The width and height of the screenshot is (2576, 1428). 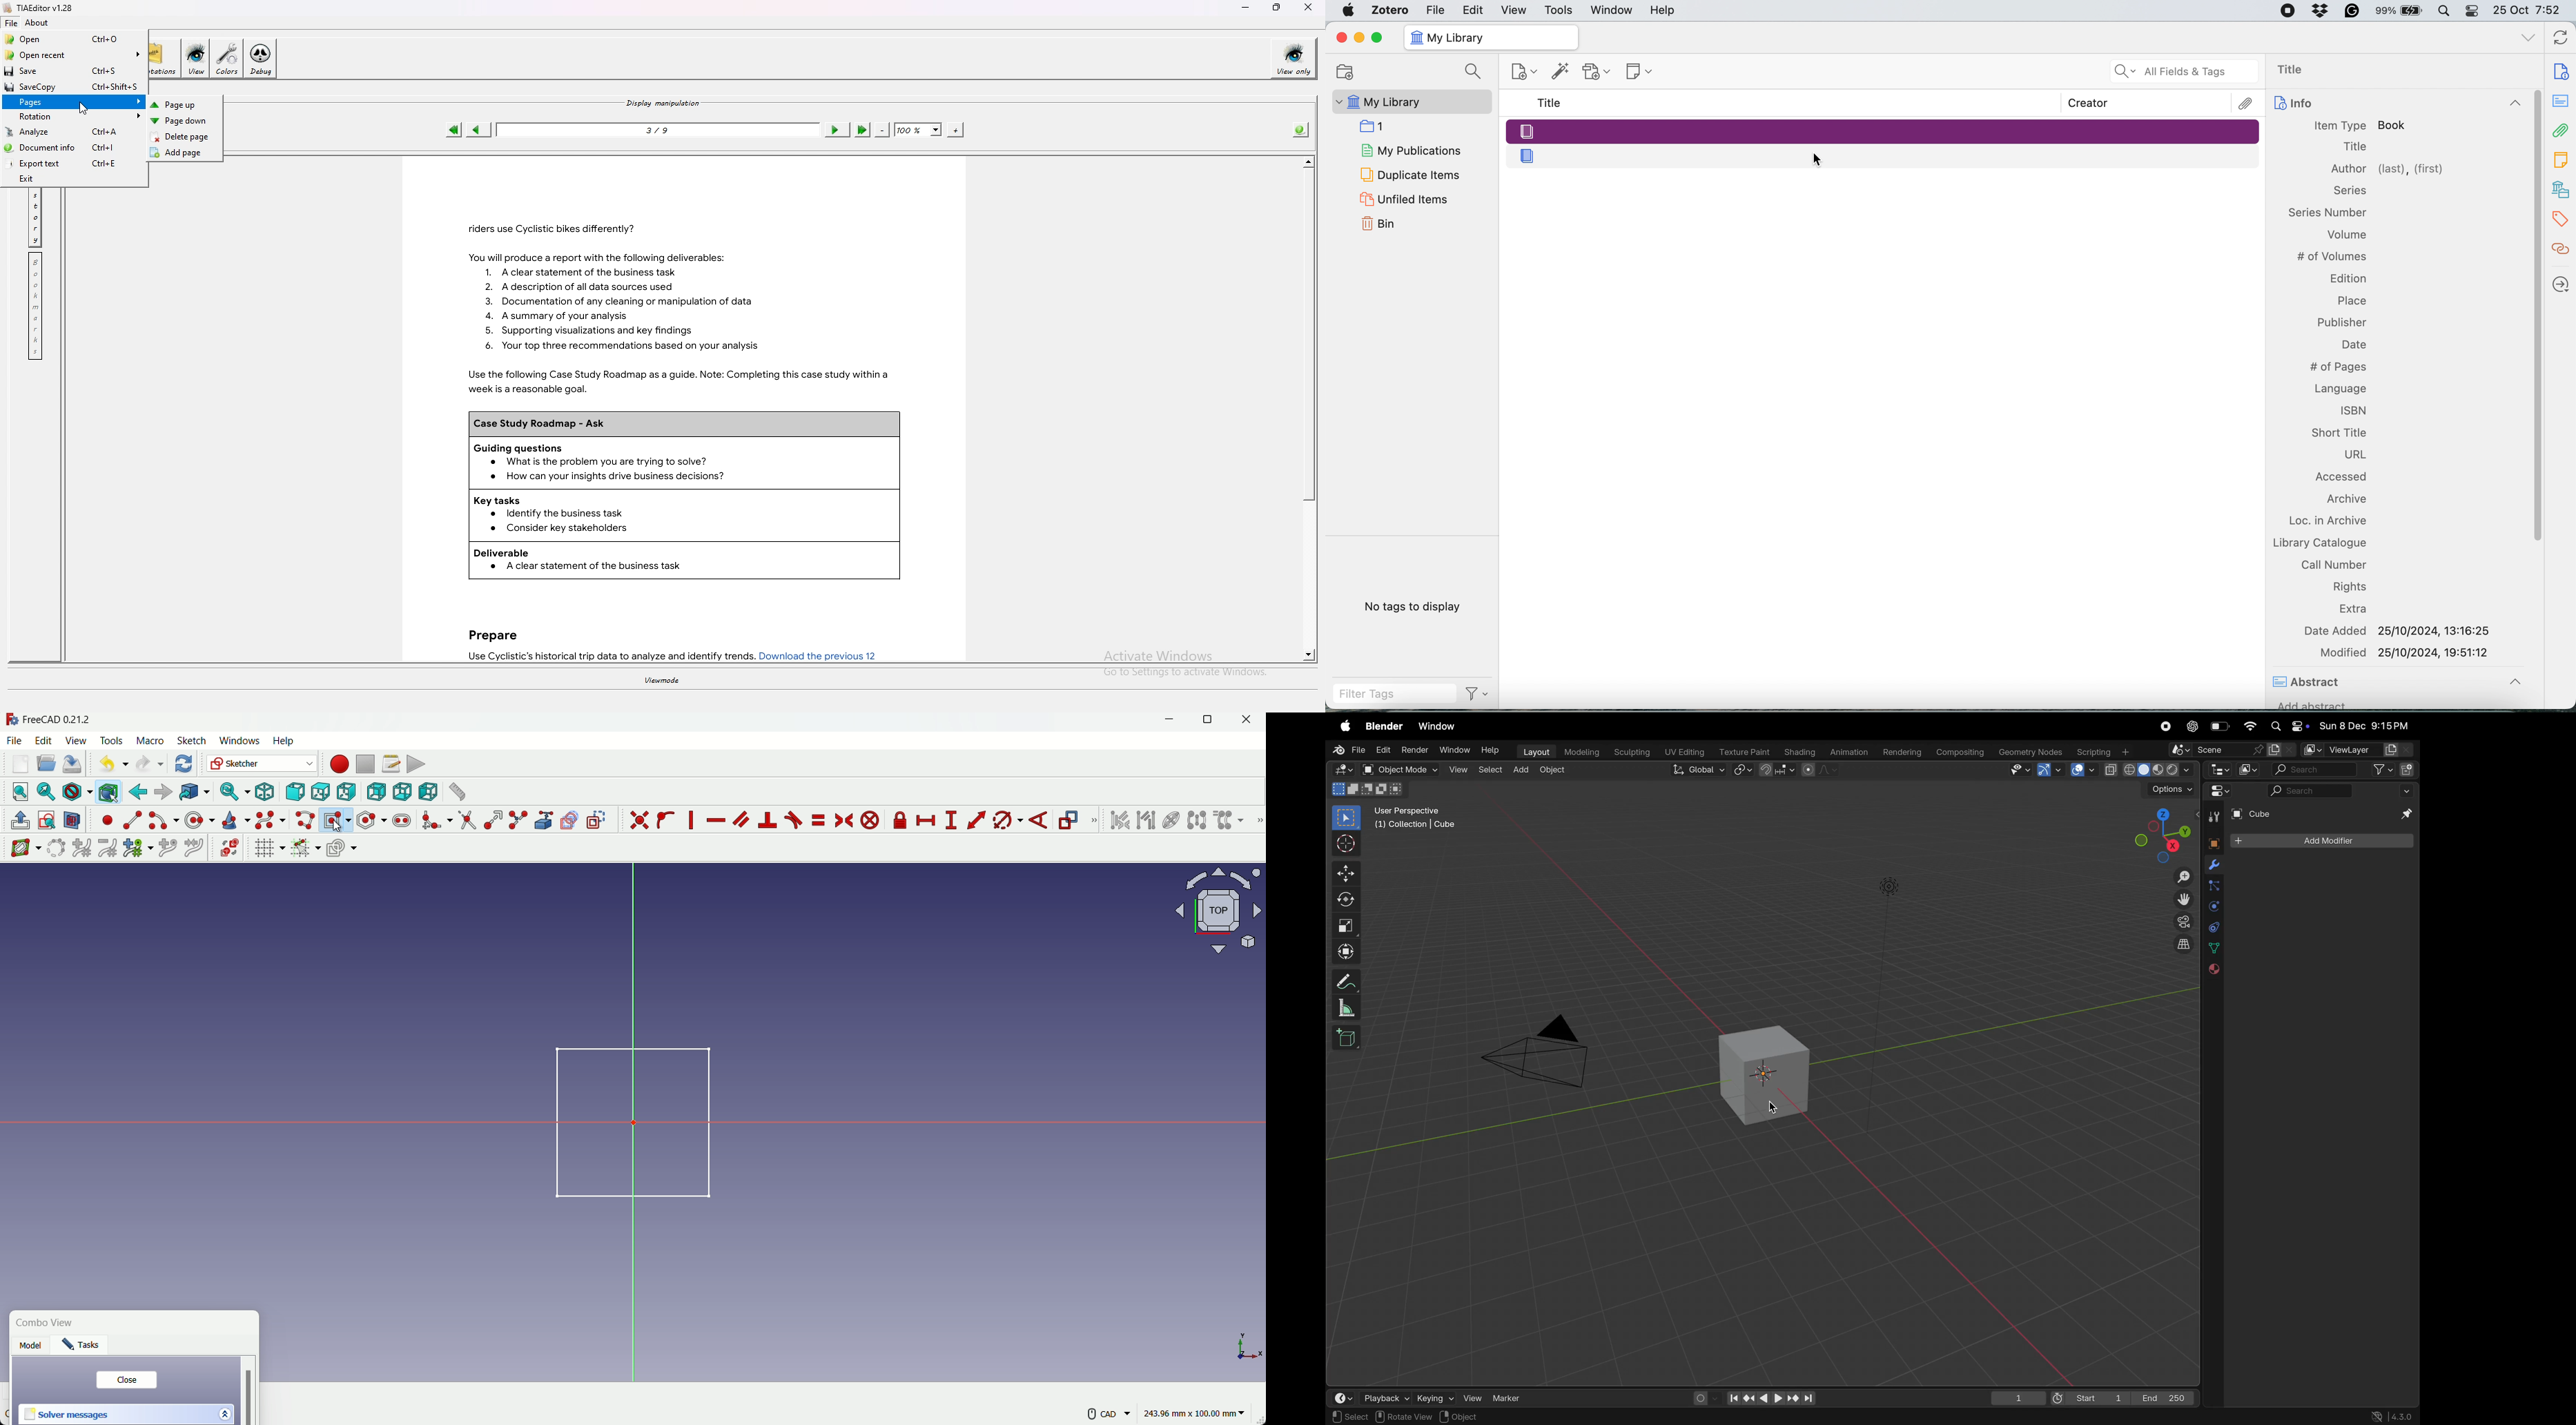 I want to click on Item Type Book, so click(x=2360, y=126).